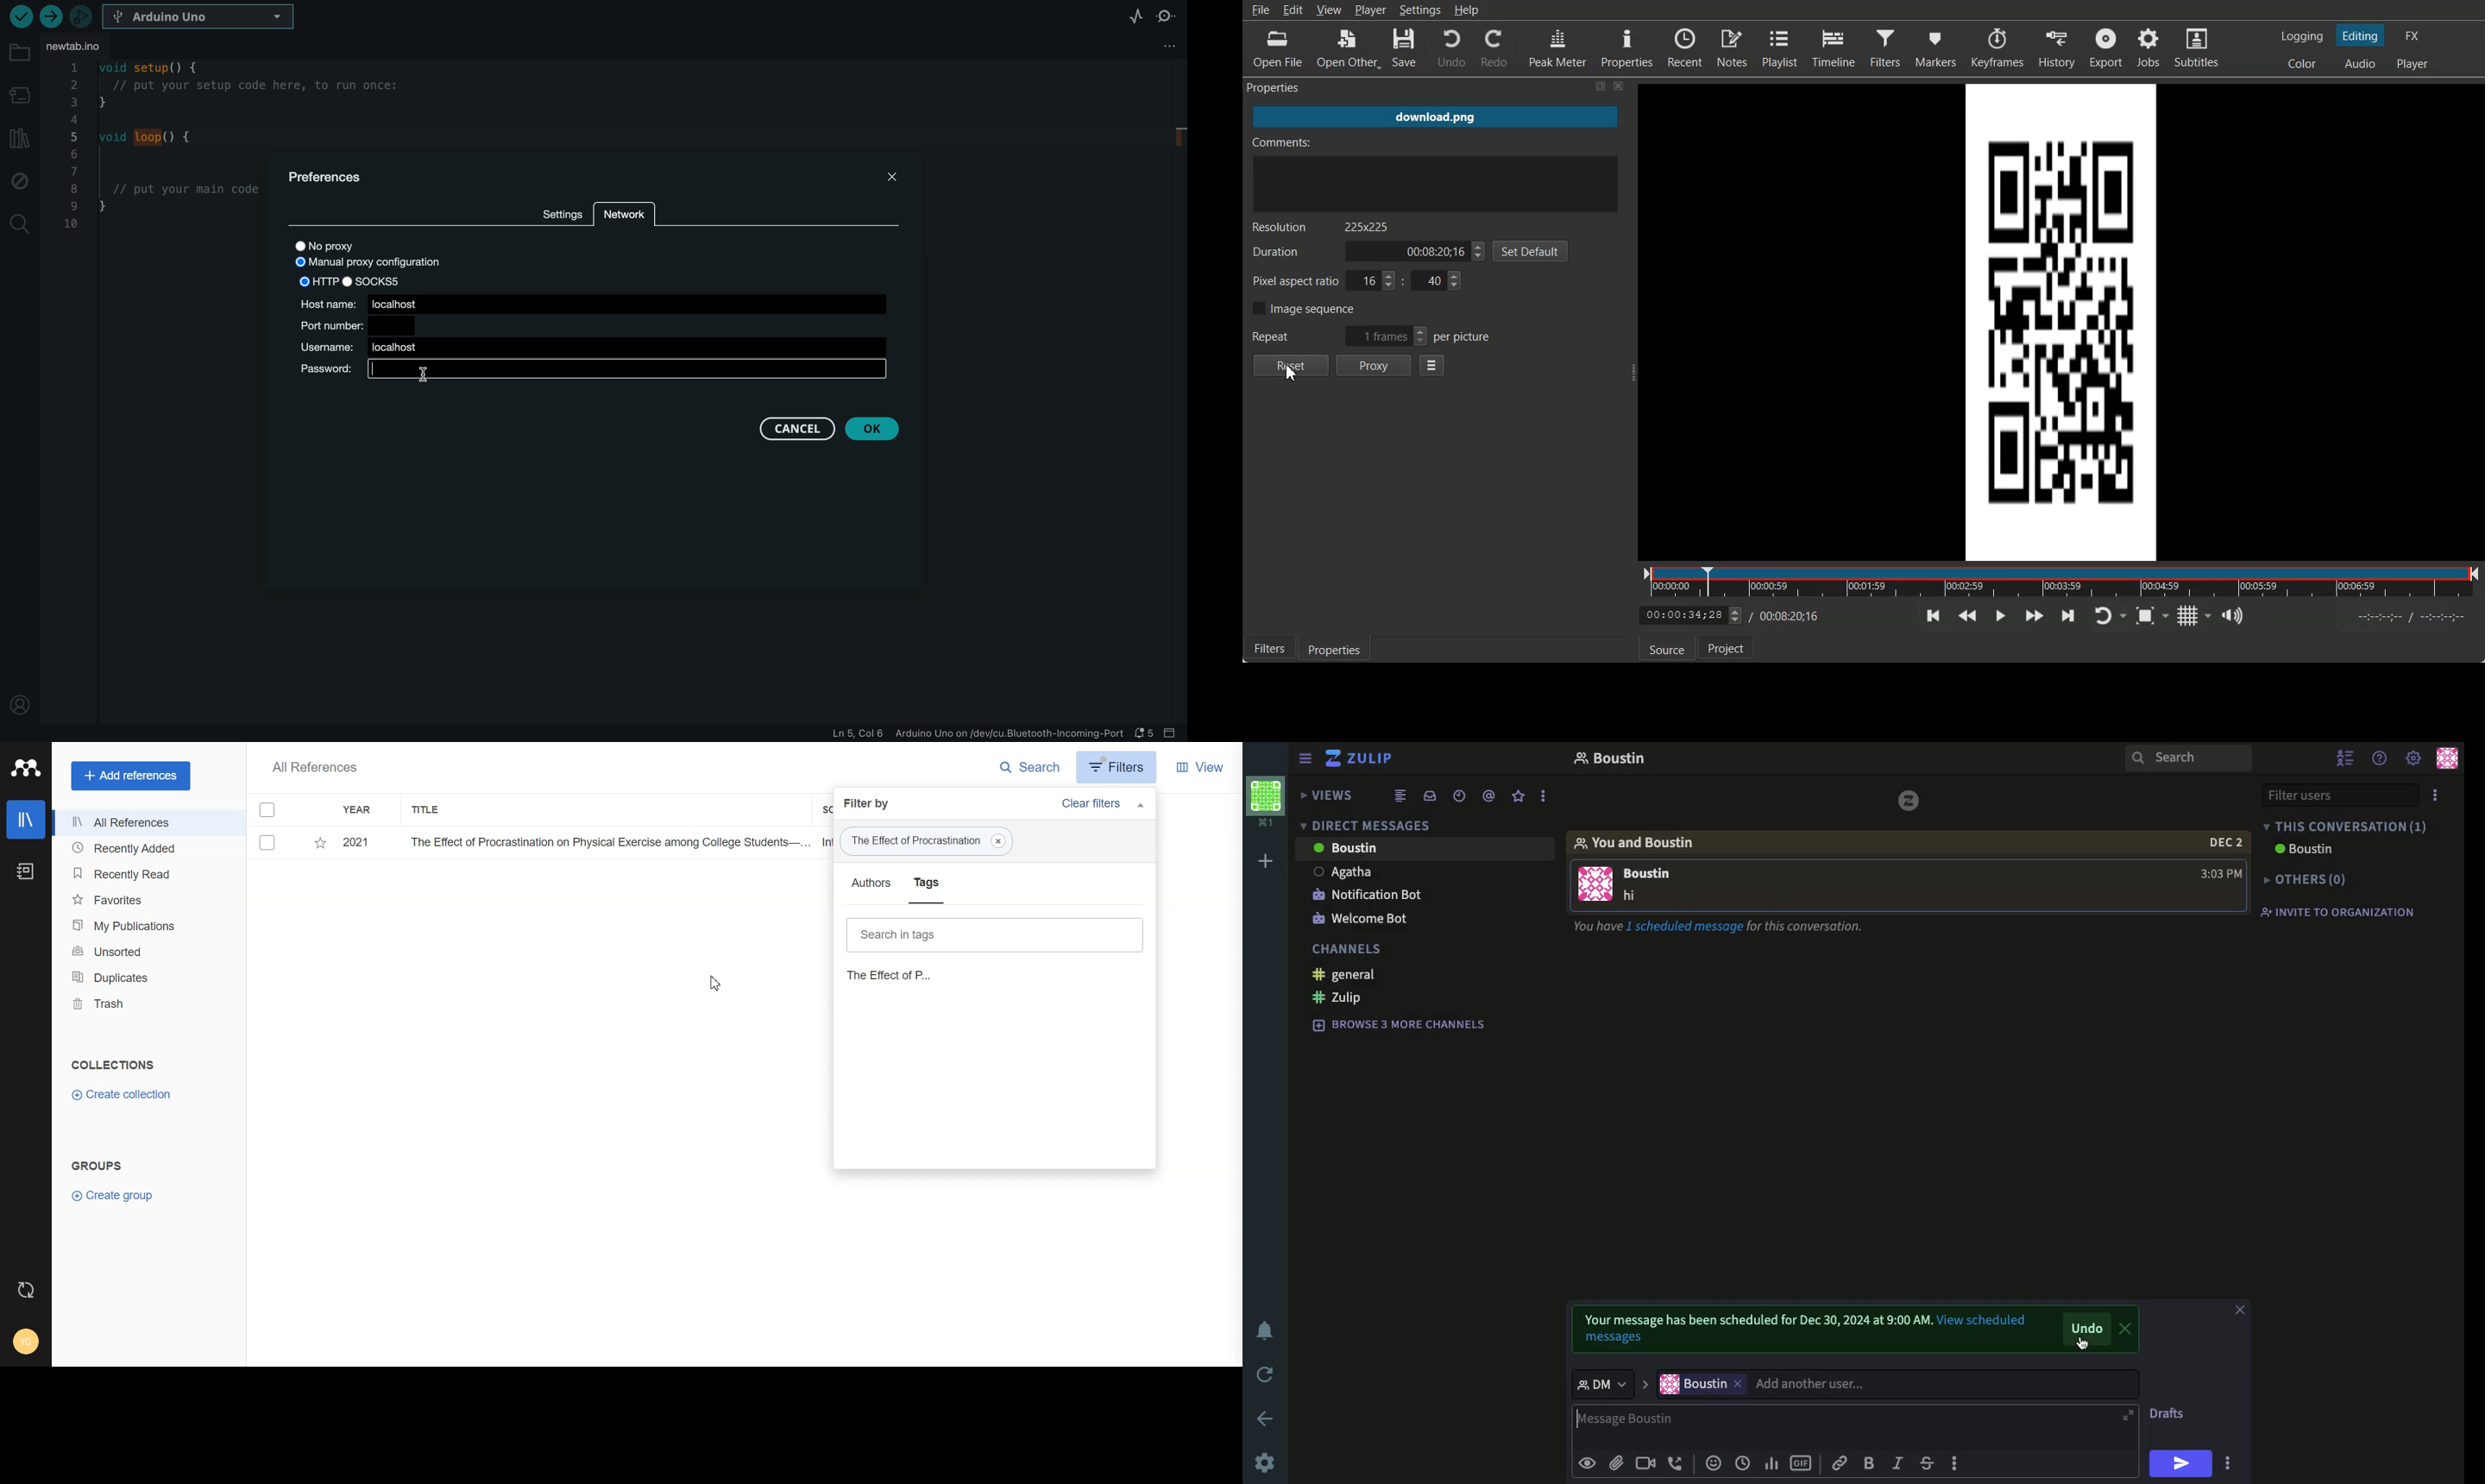 The height and width of the screenshot is (1484, 2492). I want to click on add workspace, so click(1266, 858).